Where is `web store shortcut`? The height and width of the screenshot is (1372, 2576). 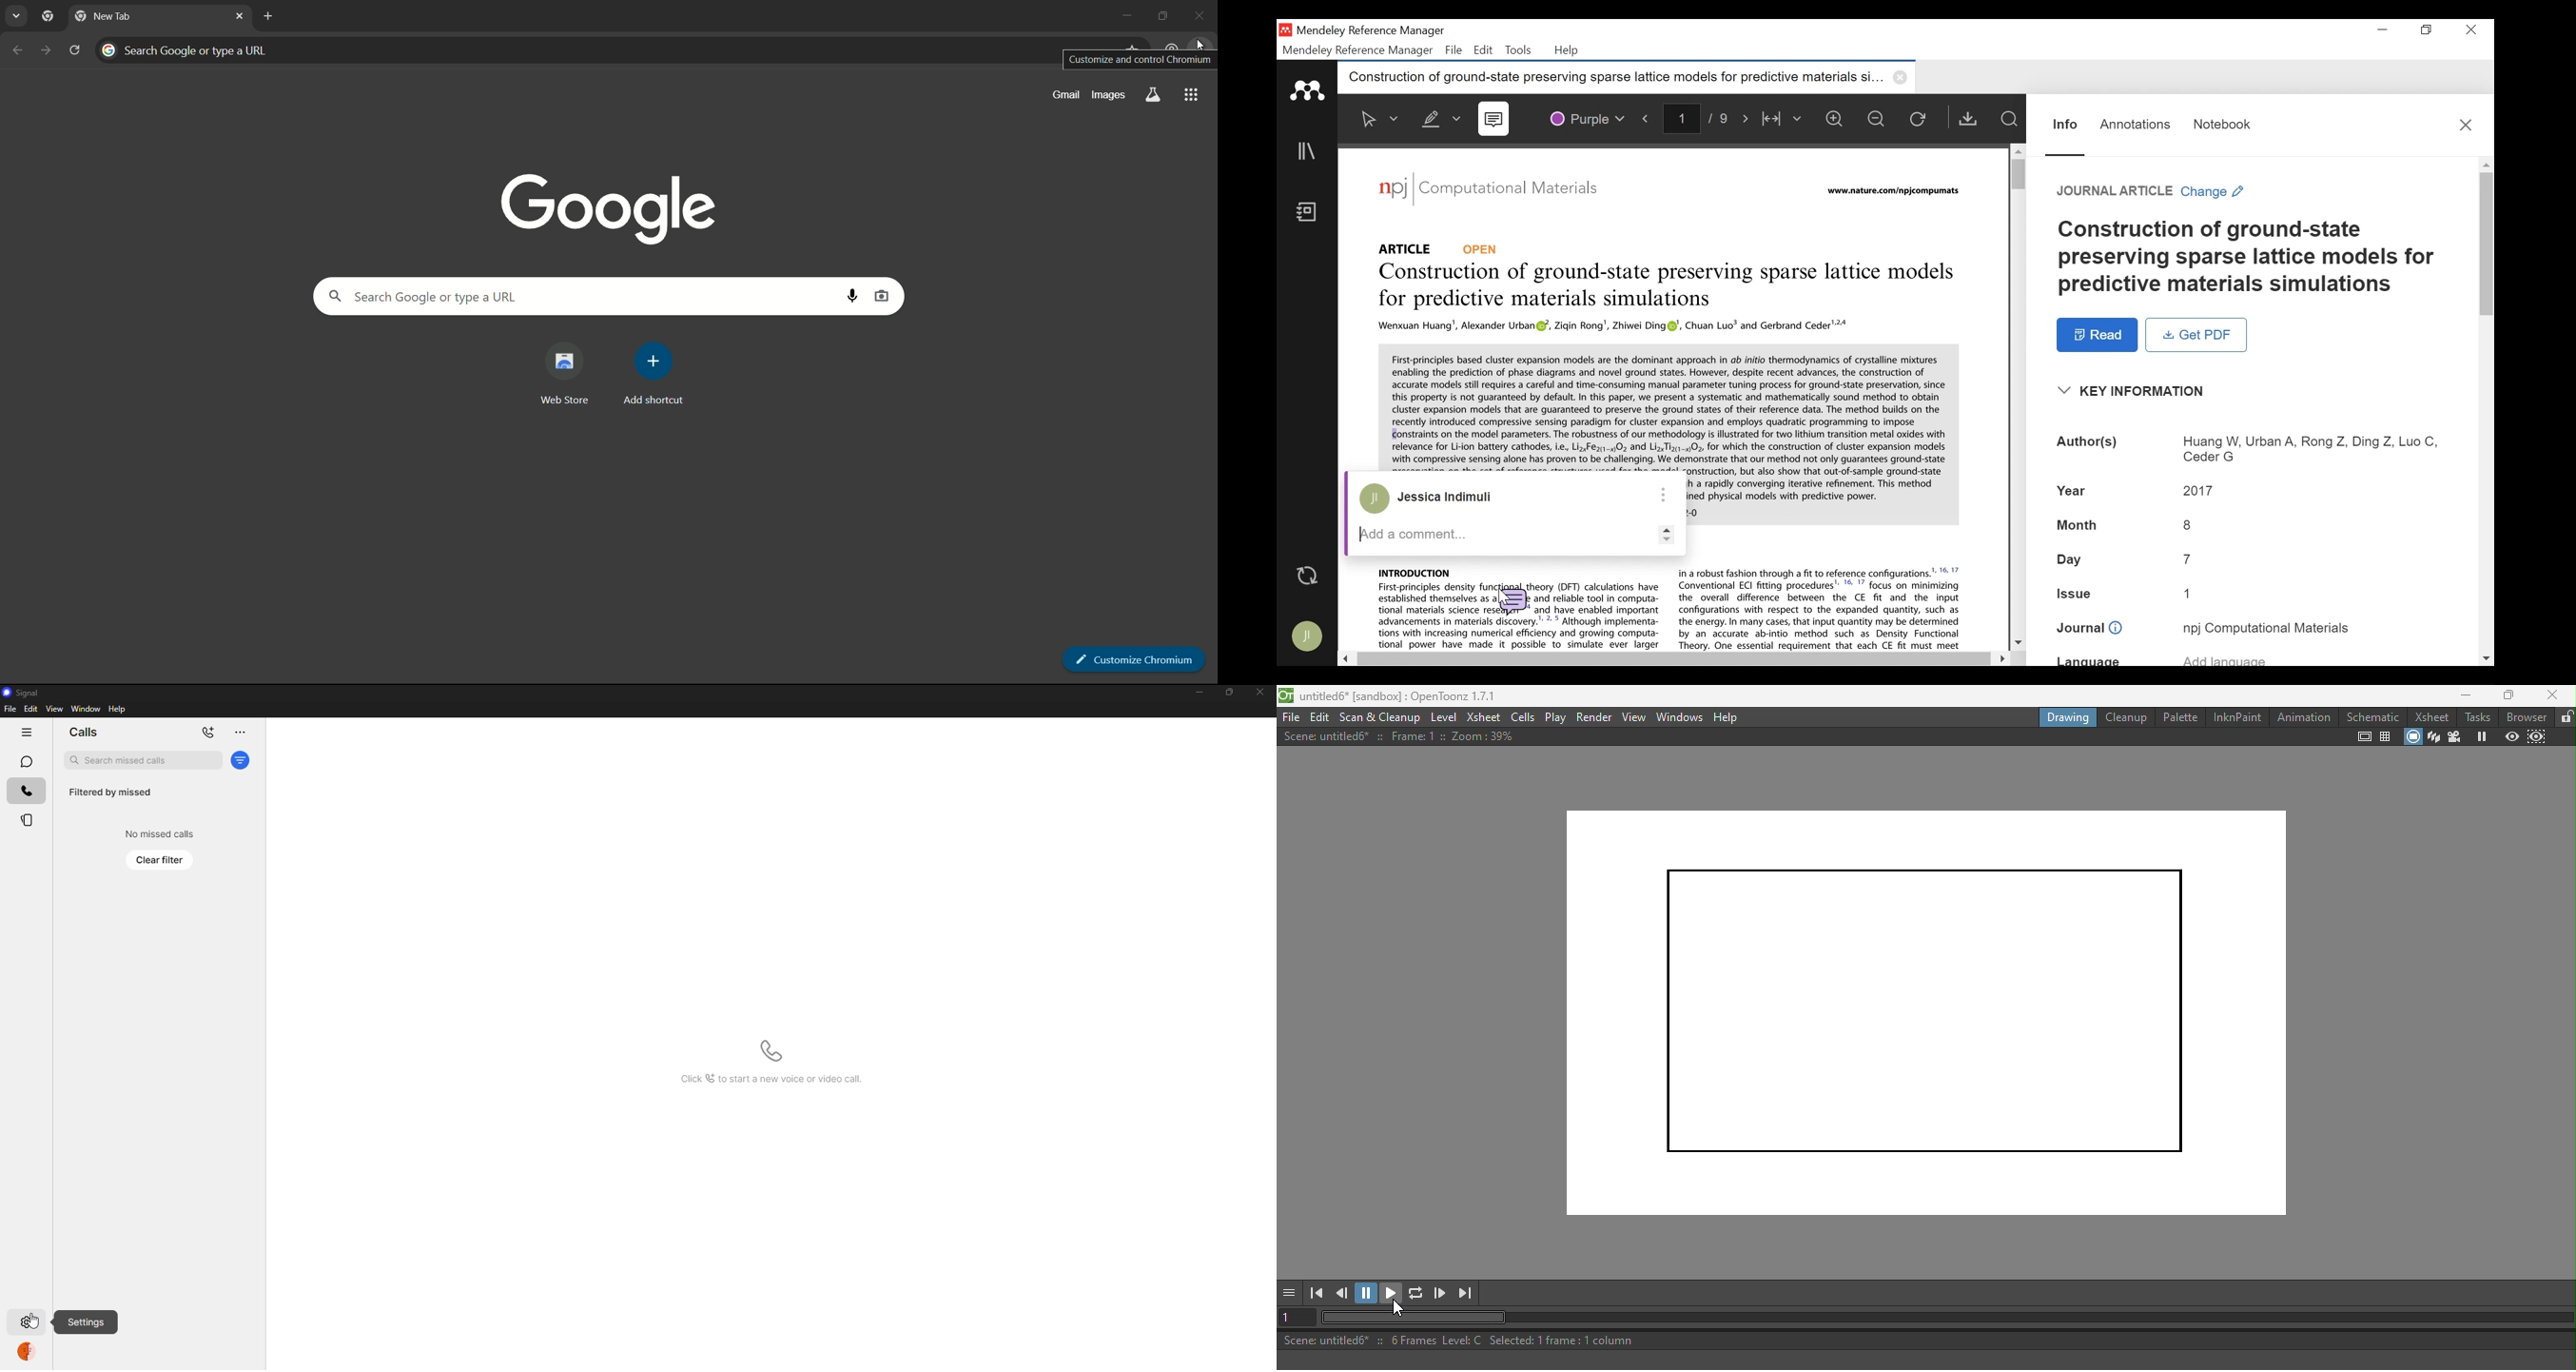 web store shortcut is located at coordinates (563, 375).